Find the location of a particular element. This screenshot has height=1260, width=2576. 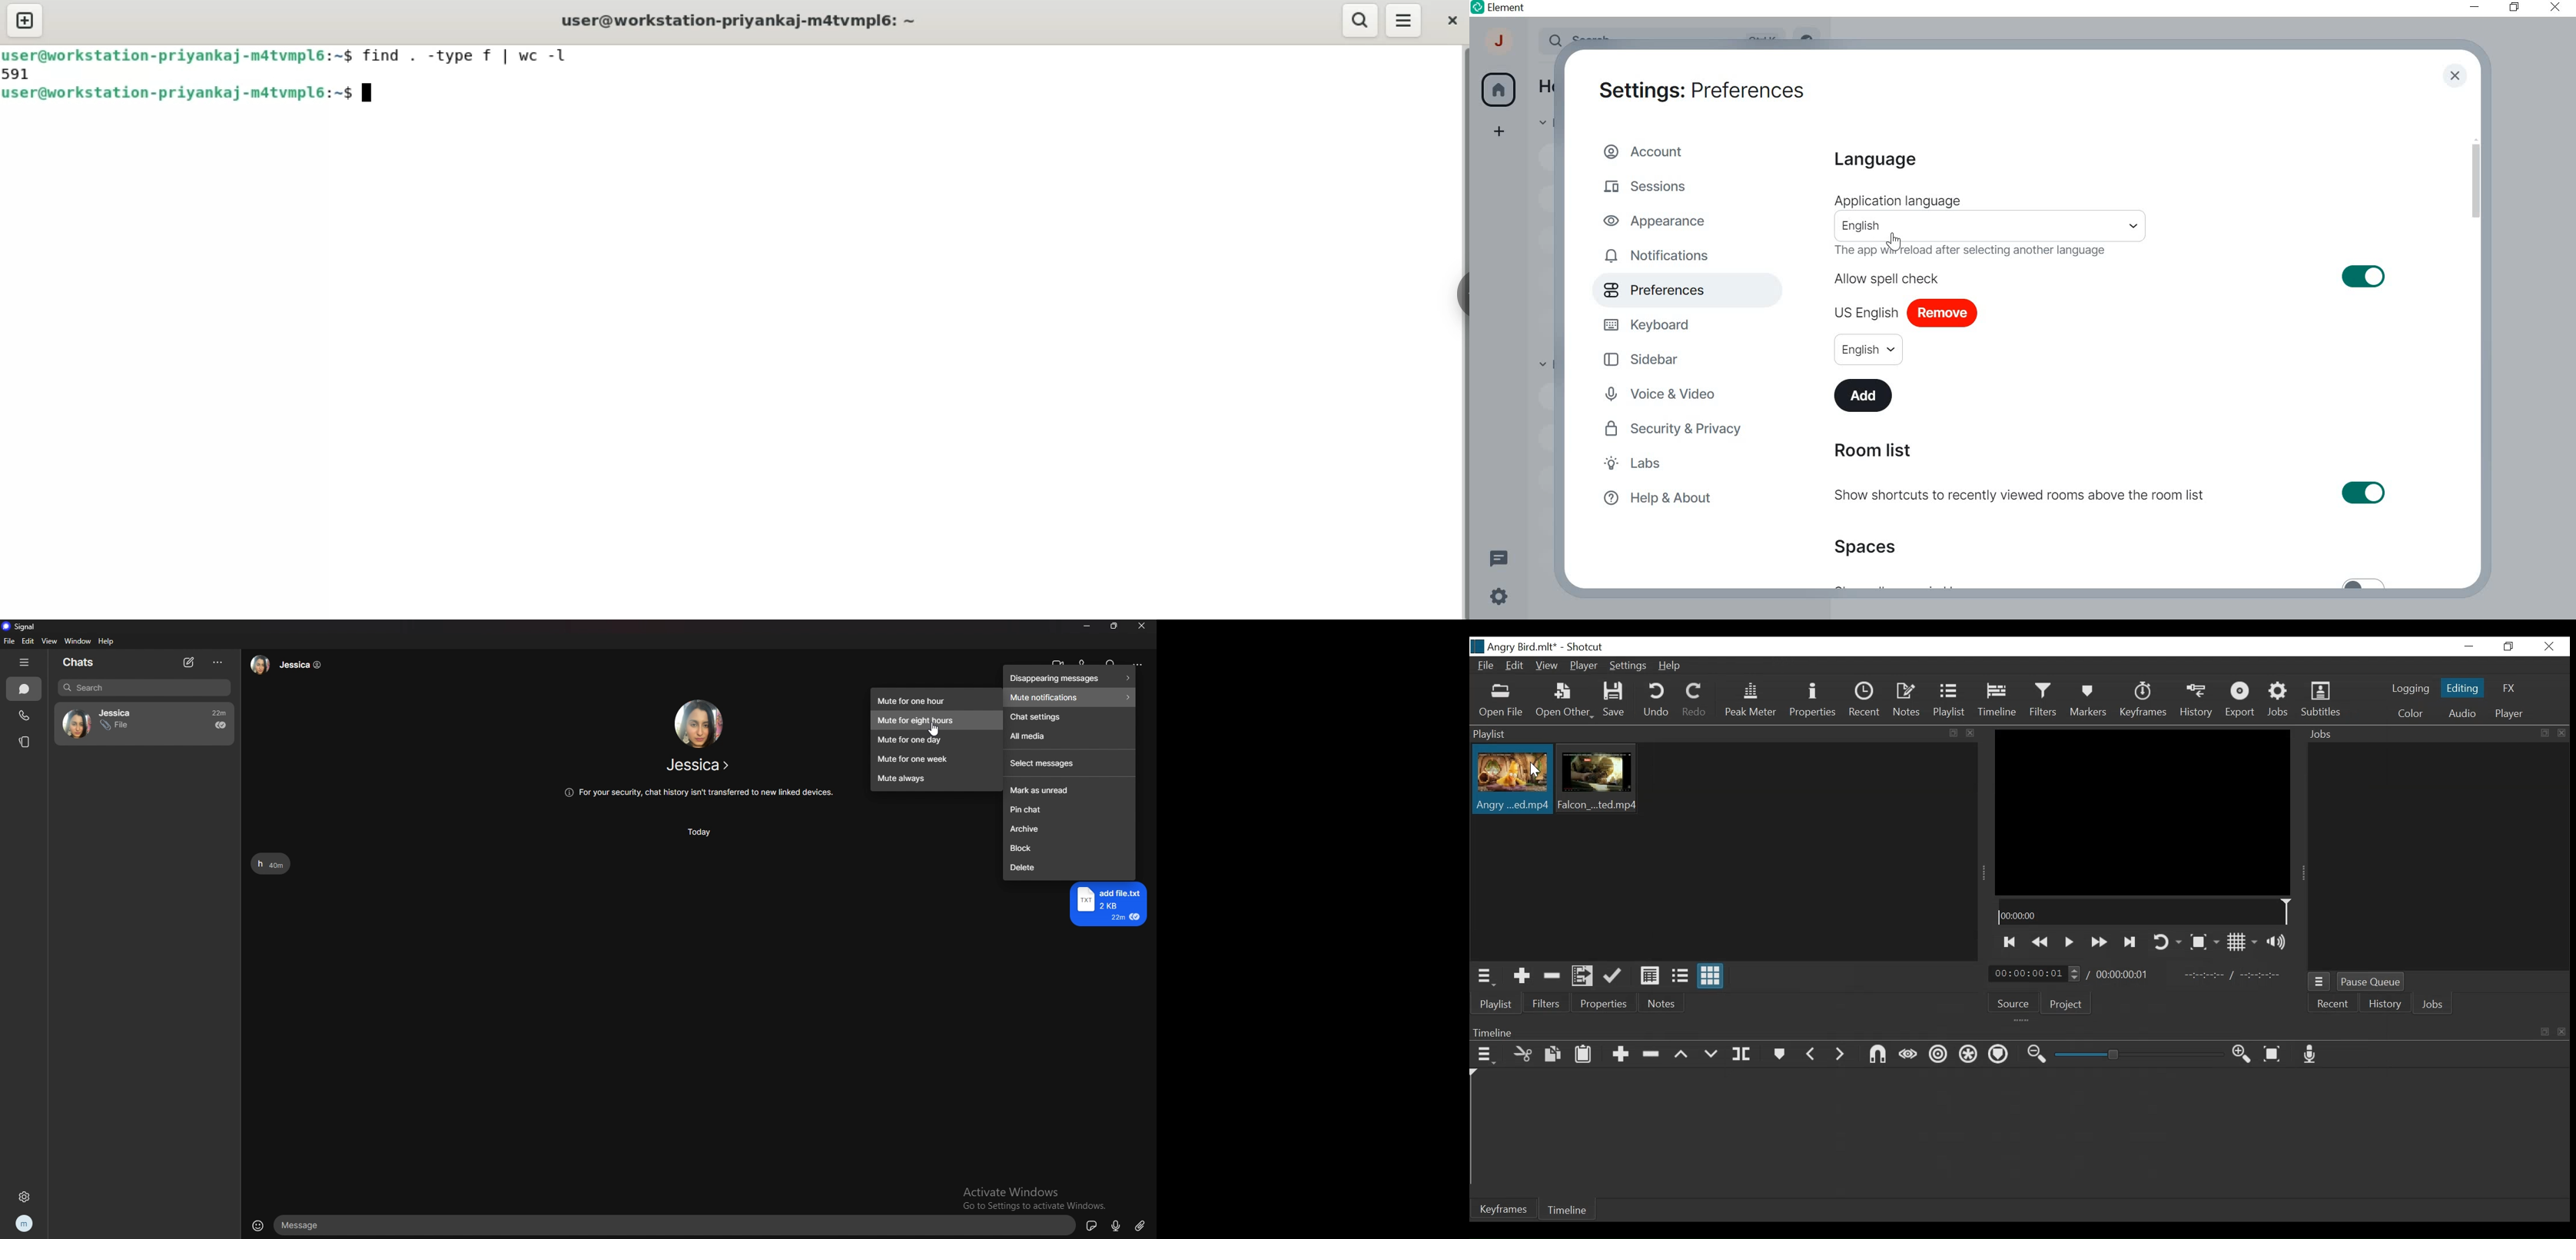

(@ For your security, chat history isn't transferred to new linked devices. is located at coordinates (700, 792).